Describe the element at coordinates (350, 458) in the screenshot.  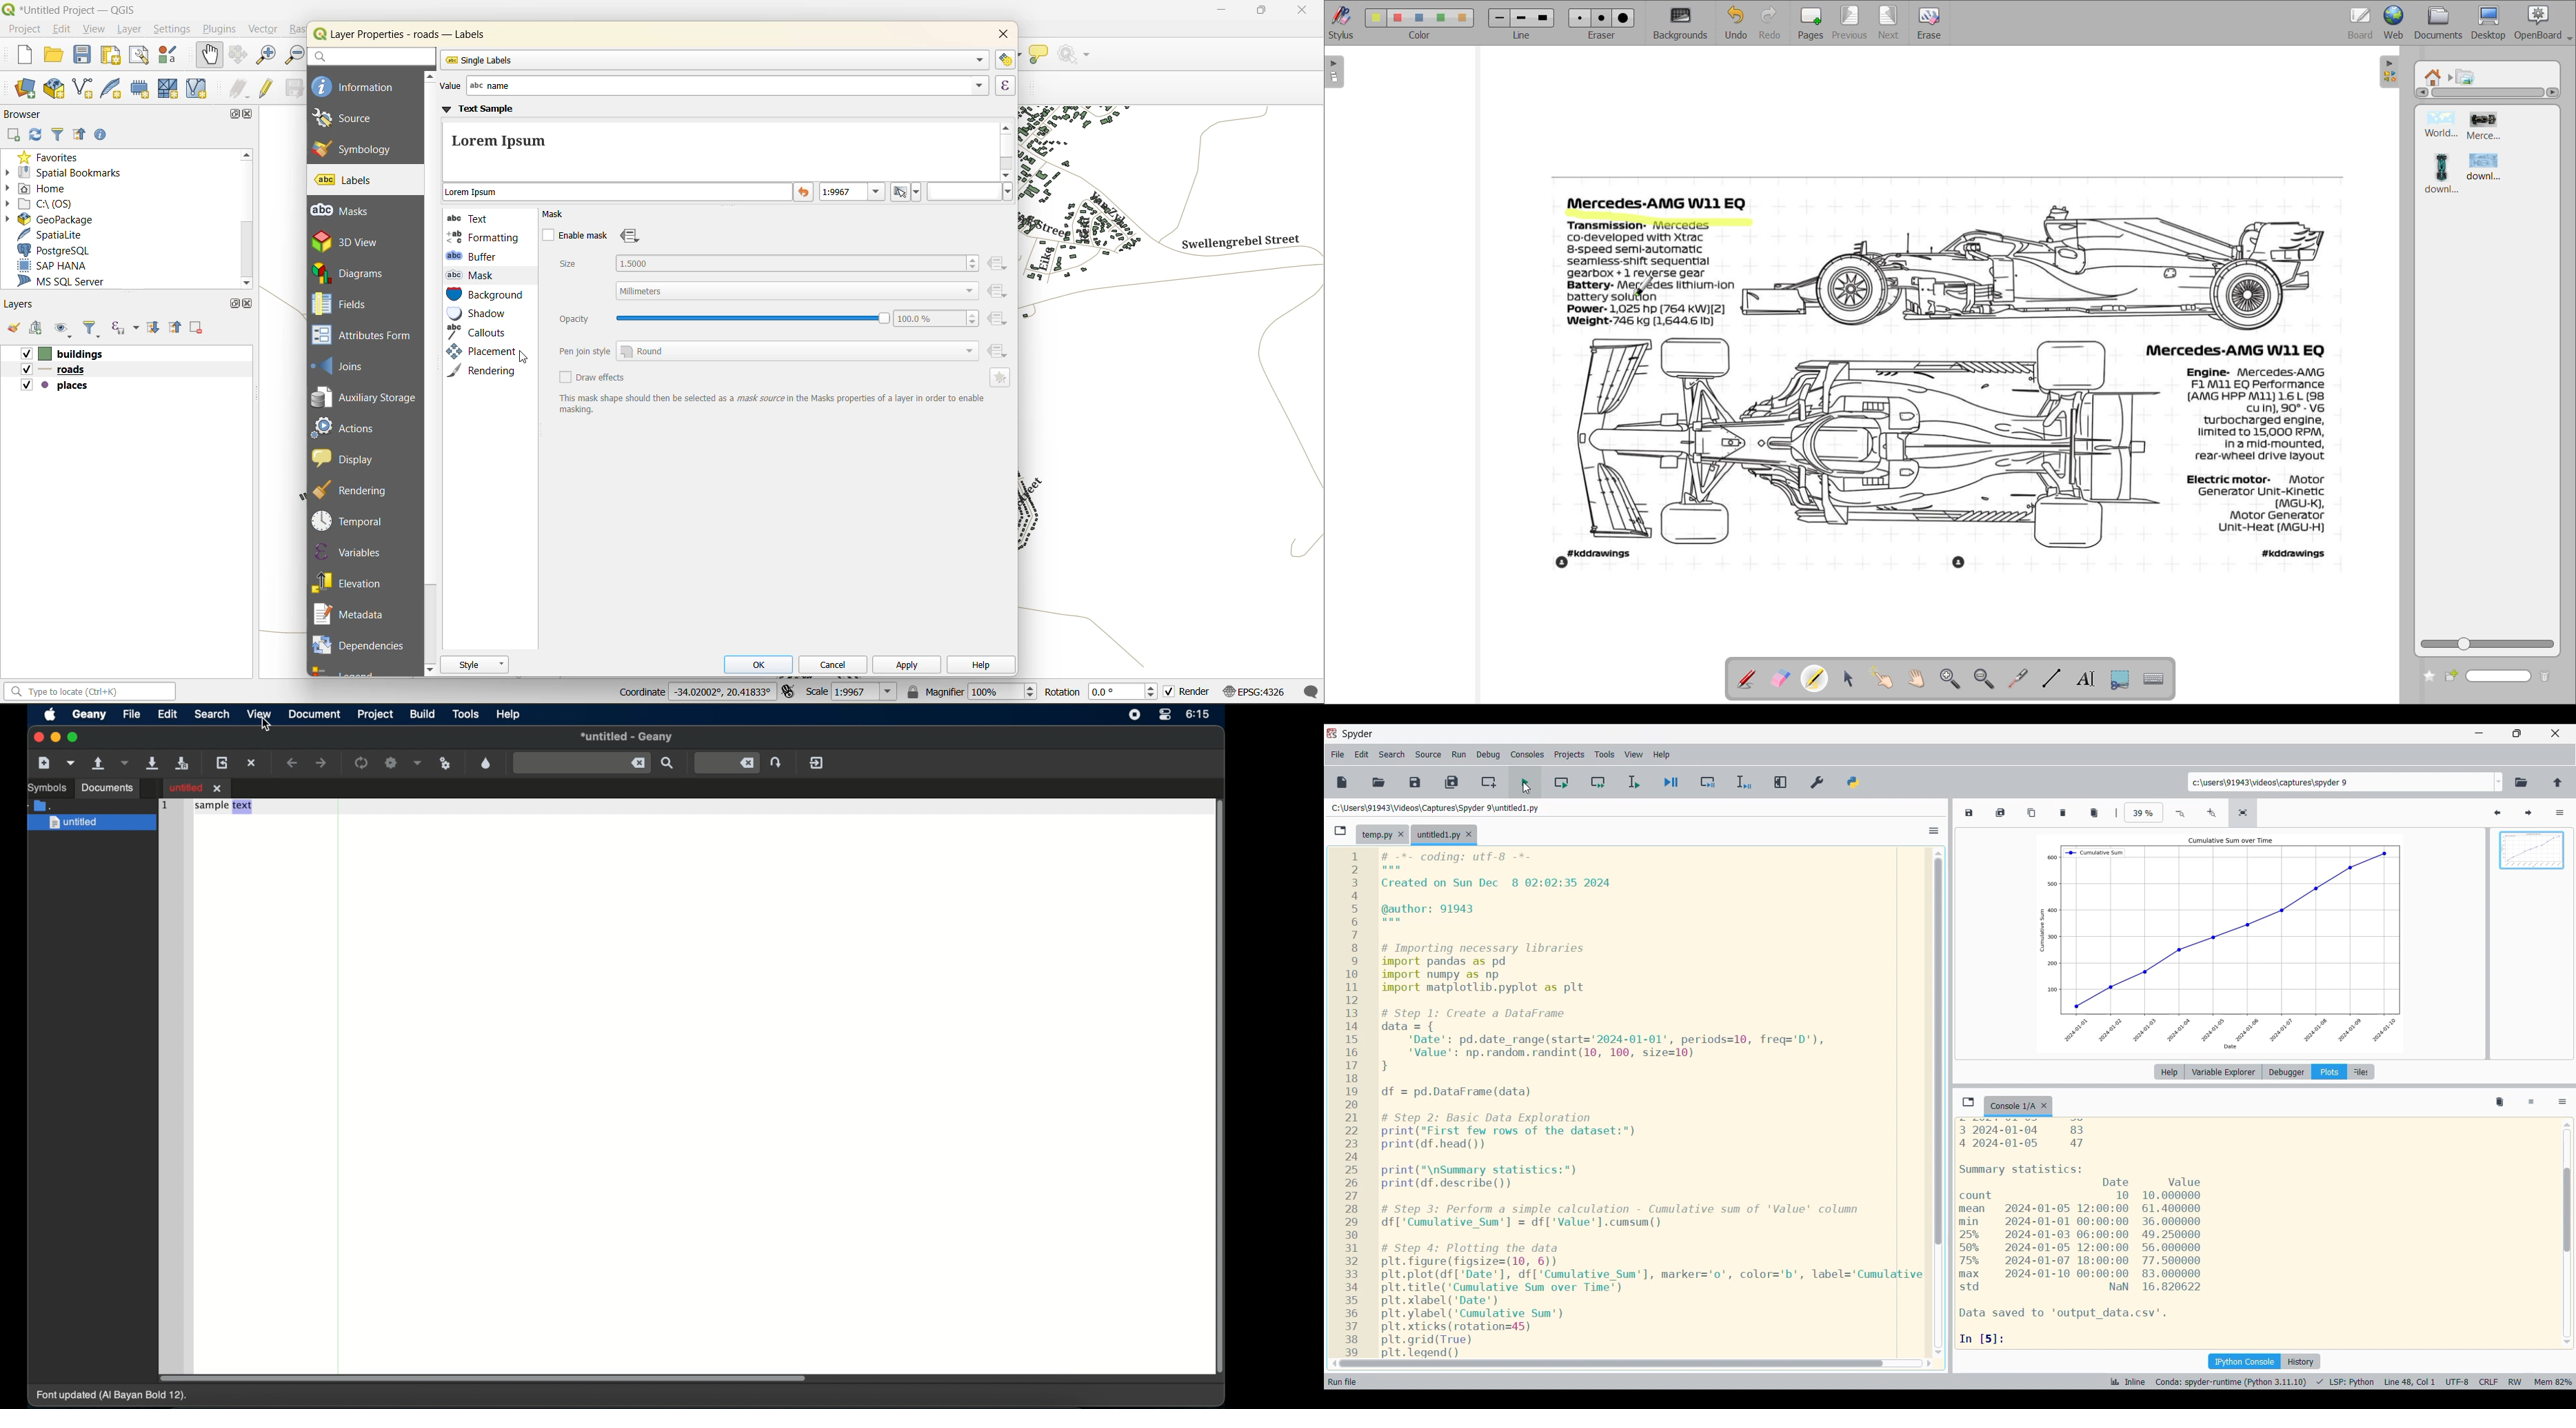
I see `display` at that location.